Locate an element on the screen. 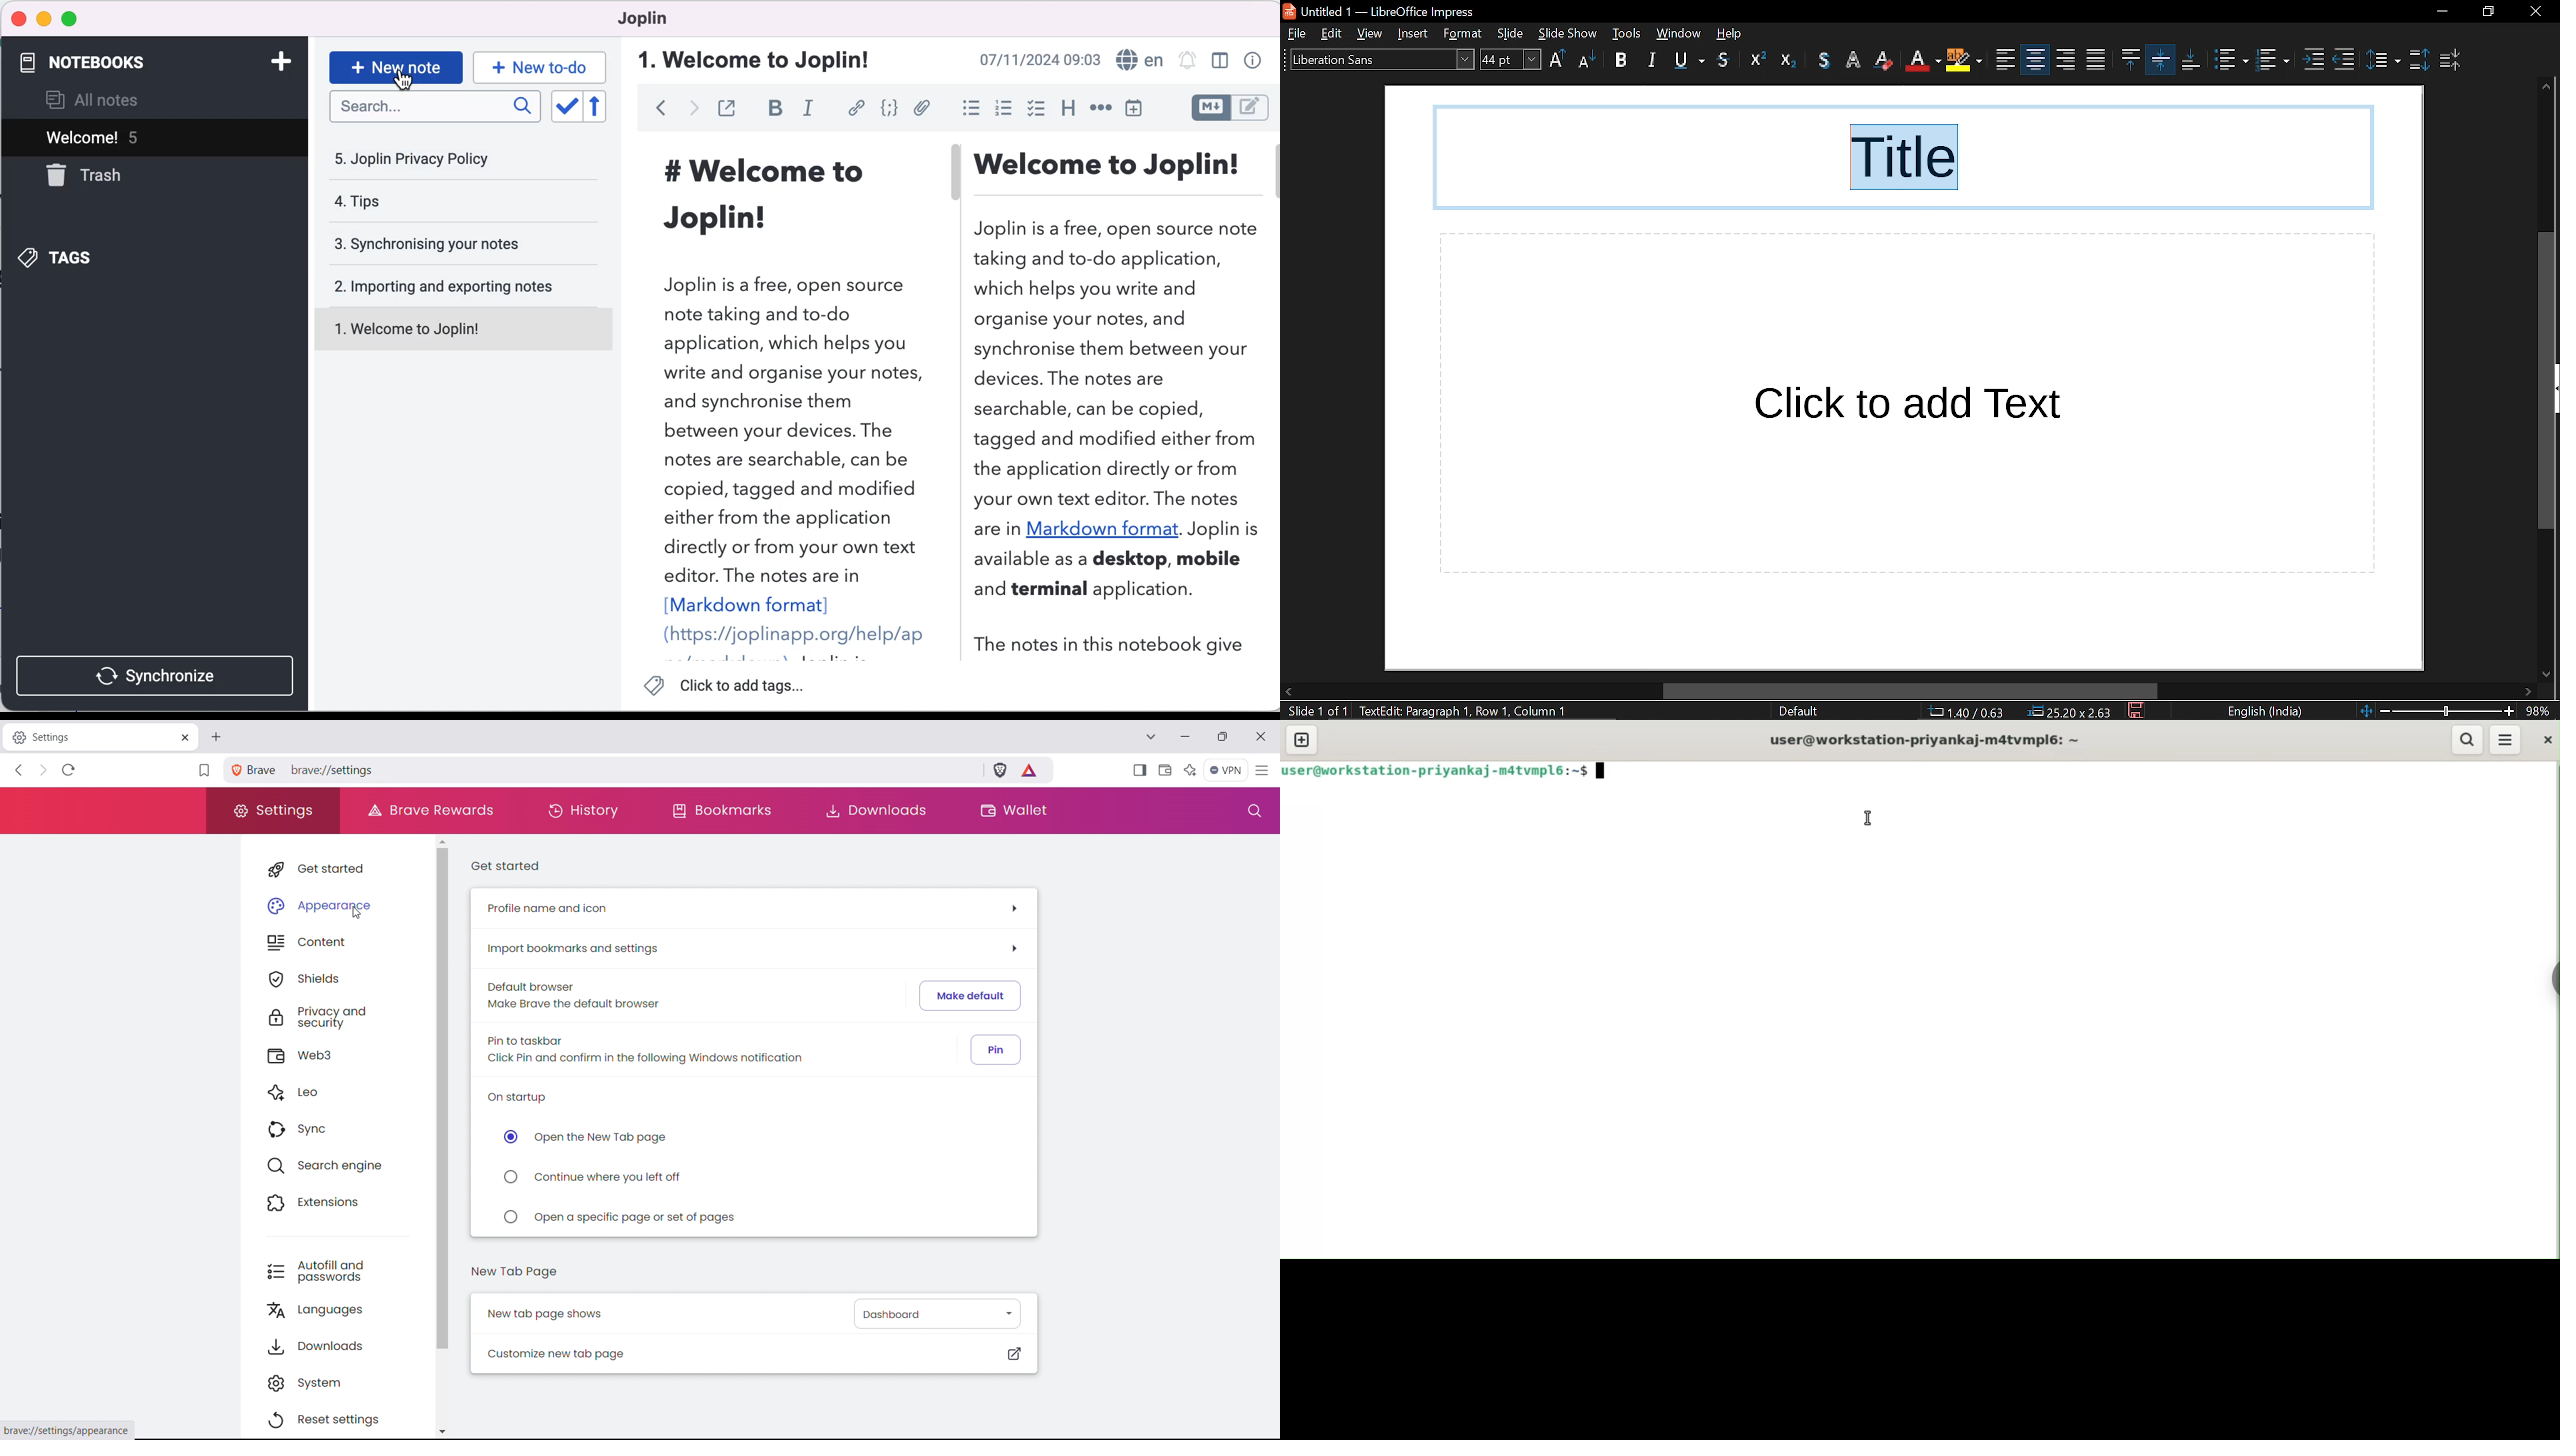 Image resolution: width=2576 pixels, height=1456 pixels. brave://settings is located at coordinates (629, 770).